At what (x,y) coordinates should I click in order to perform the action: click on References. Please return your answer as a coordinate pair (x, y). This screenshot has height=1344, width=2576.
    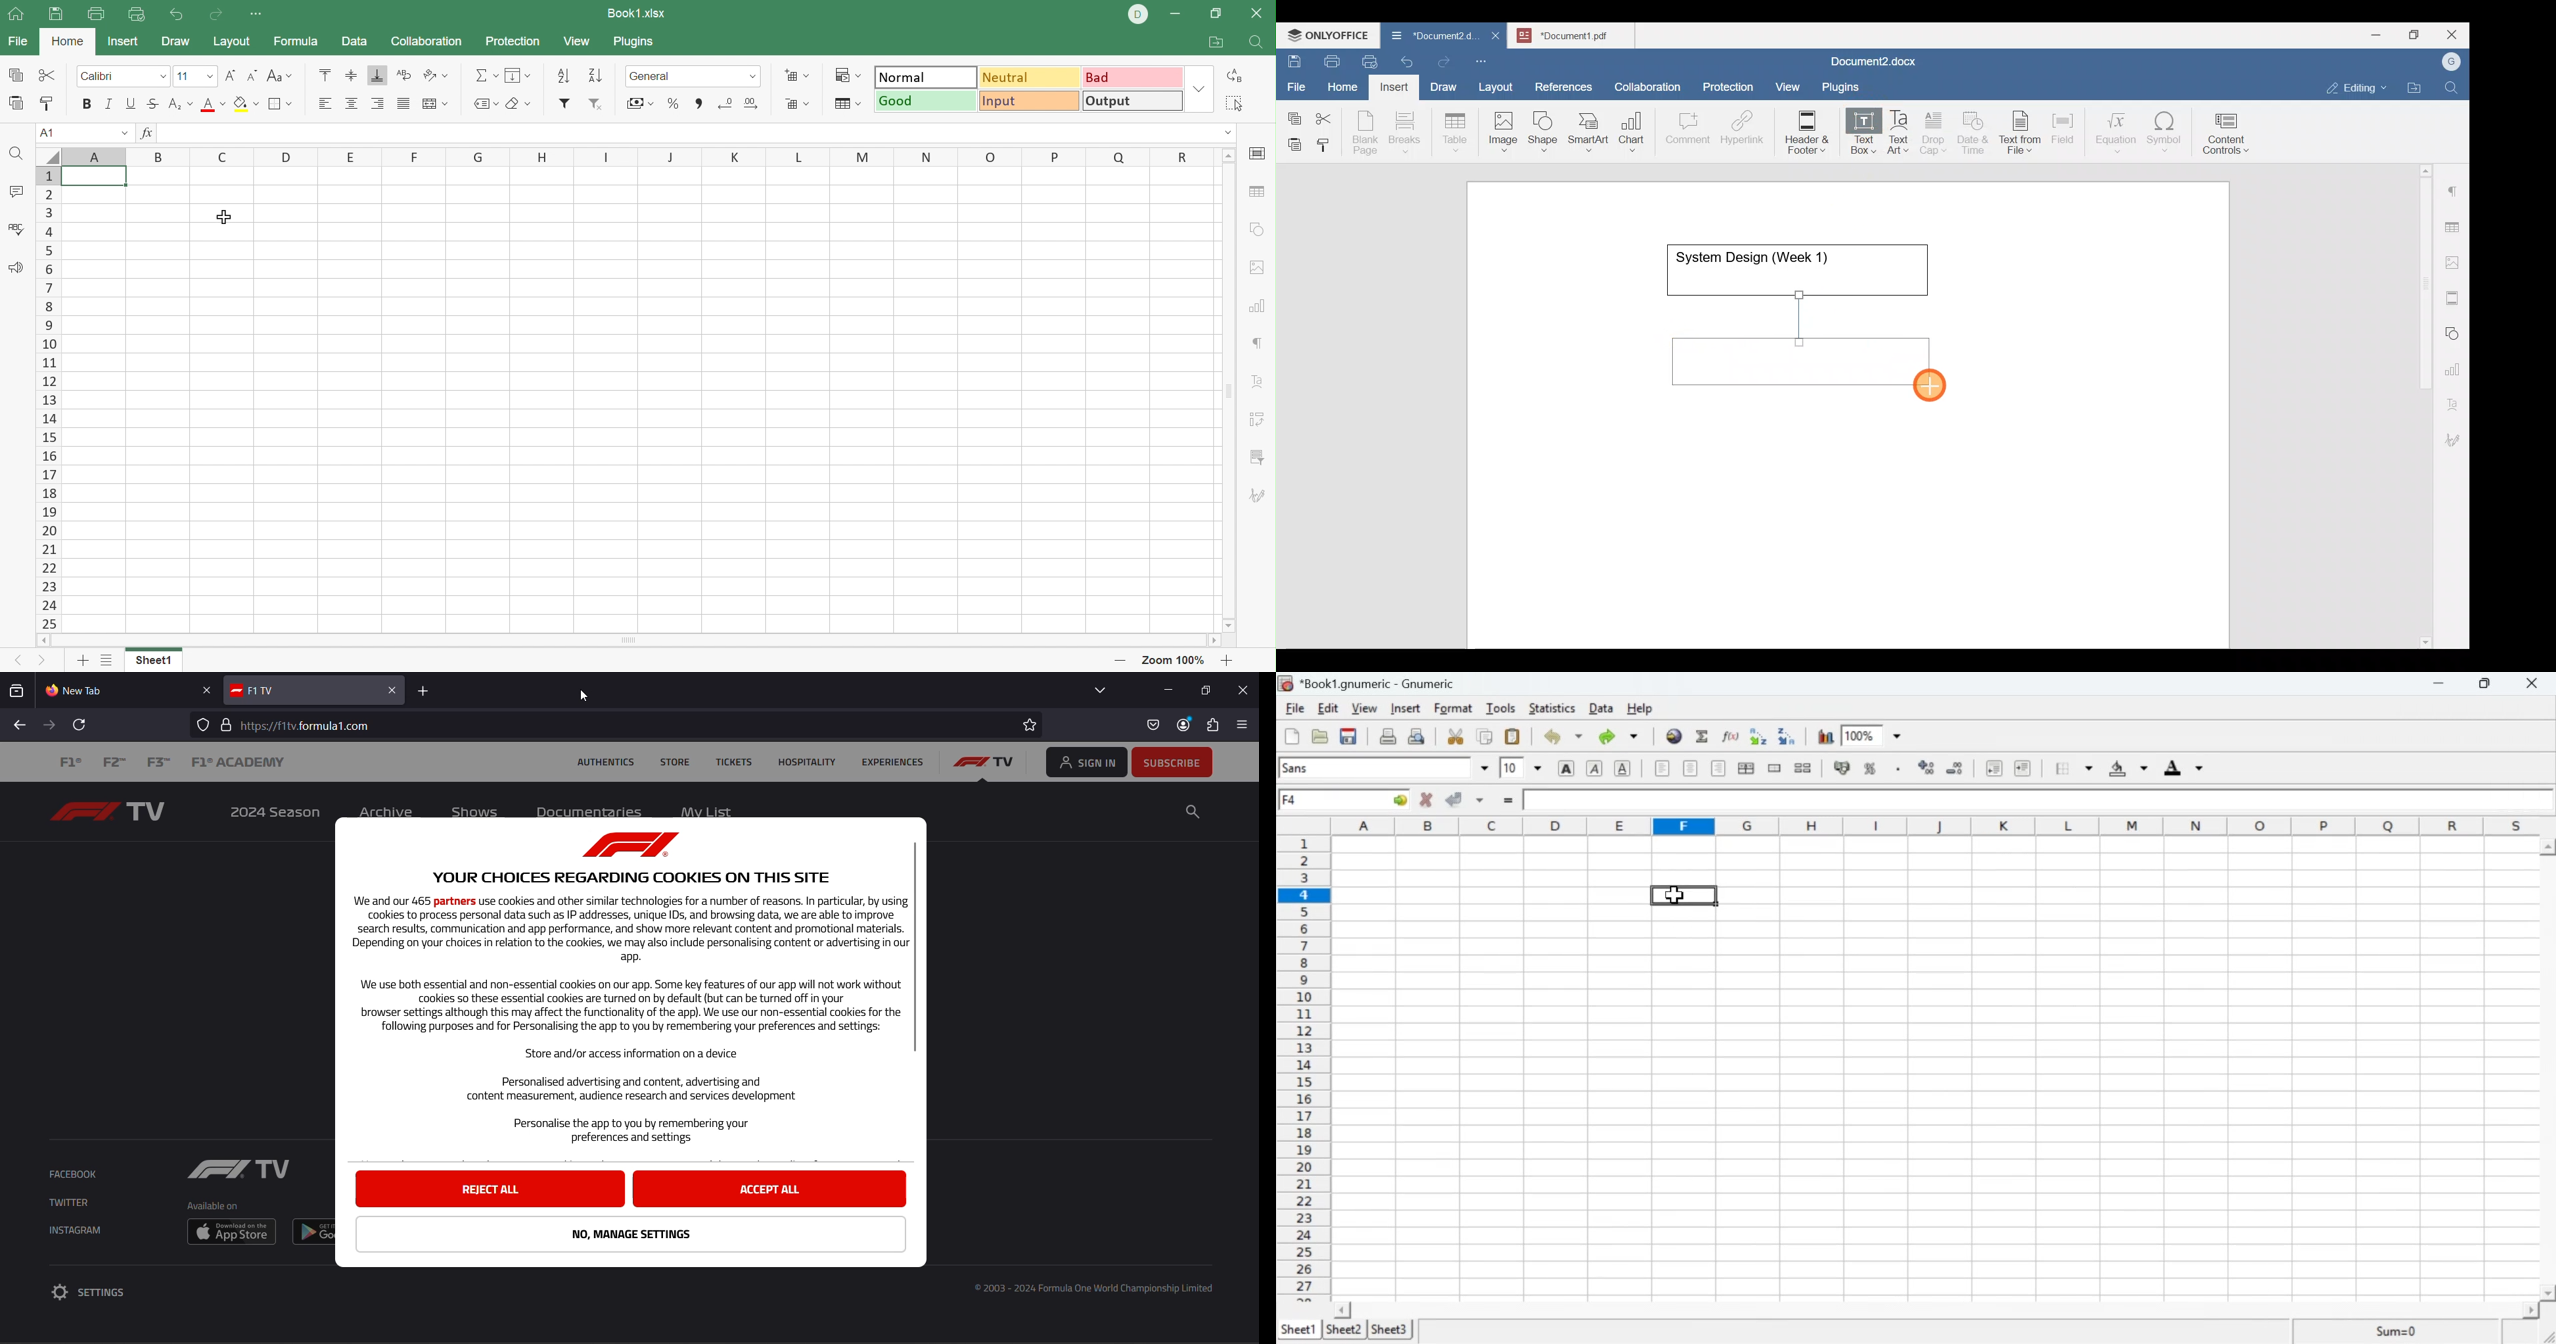
    Looking at the image, I should click on (1563, 85).